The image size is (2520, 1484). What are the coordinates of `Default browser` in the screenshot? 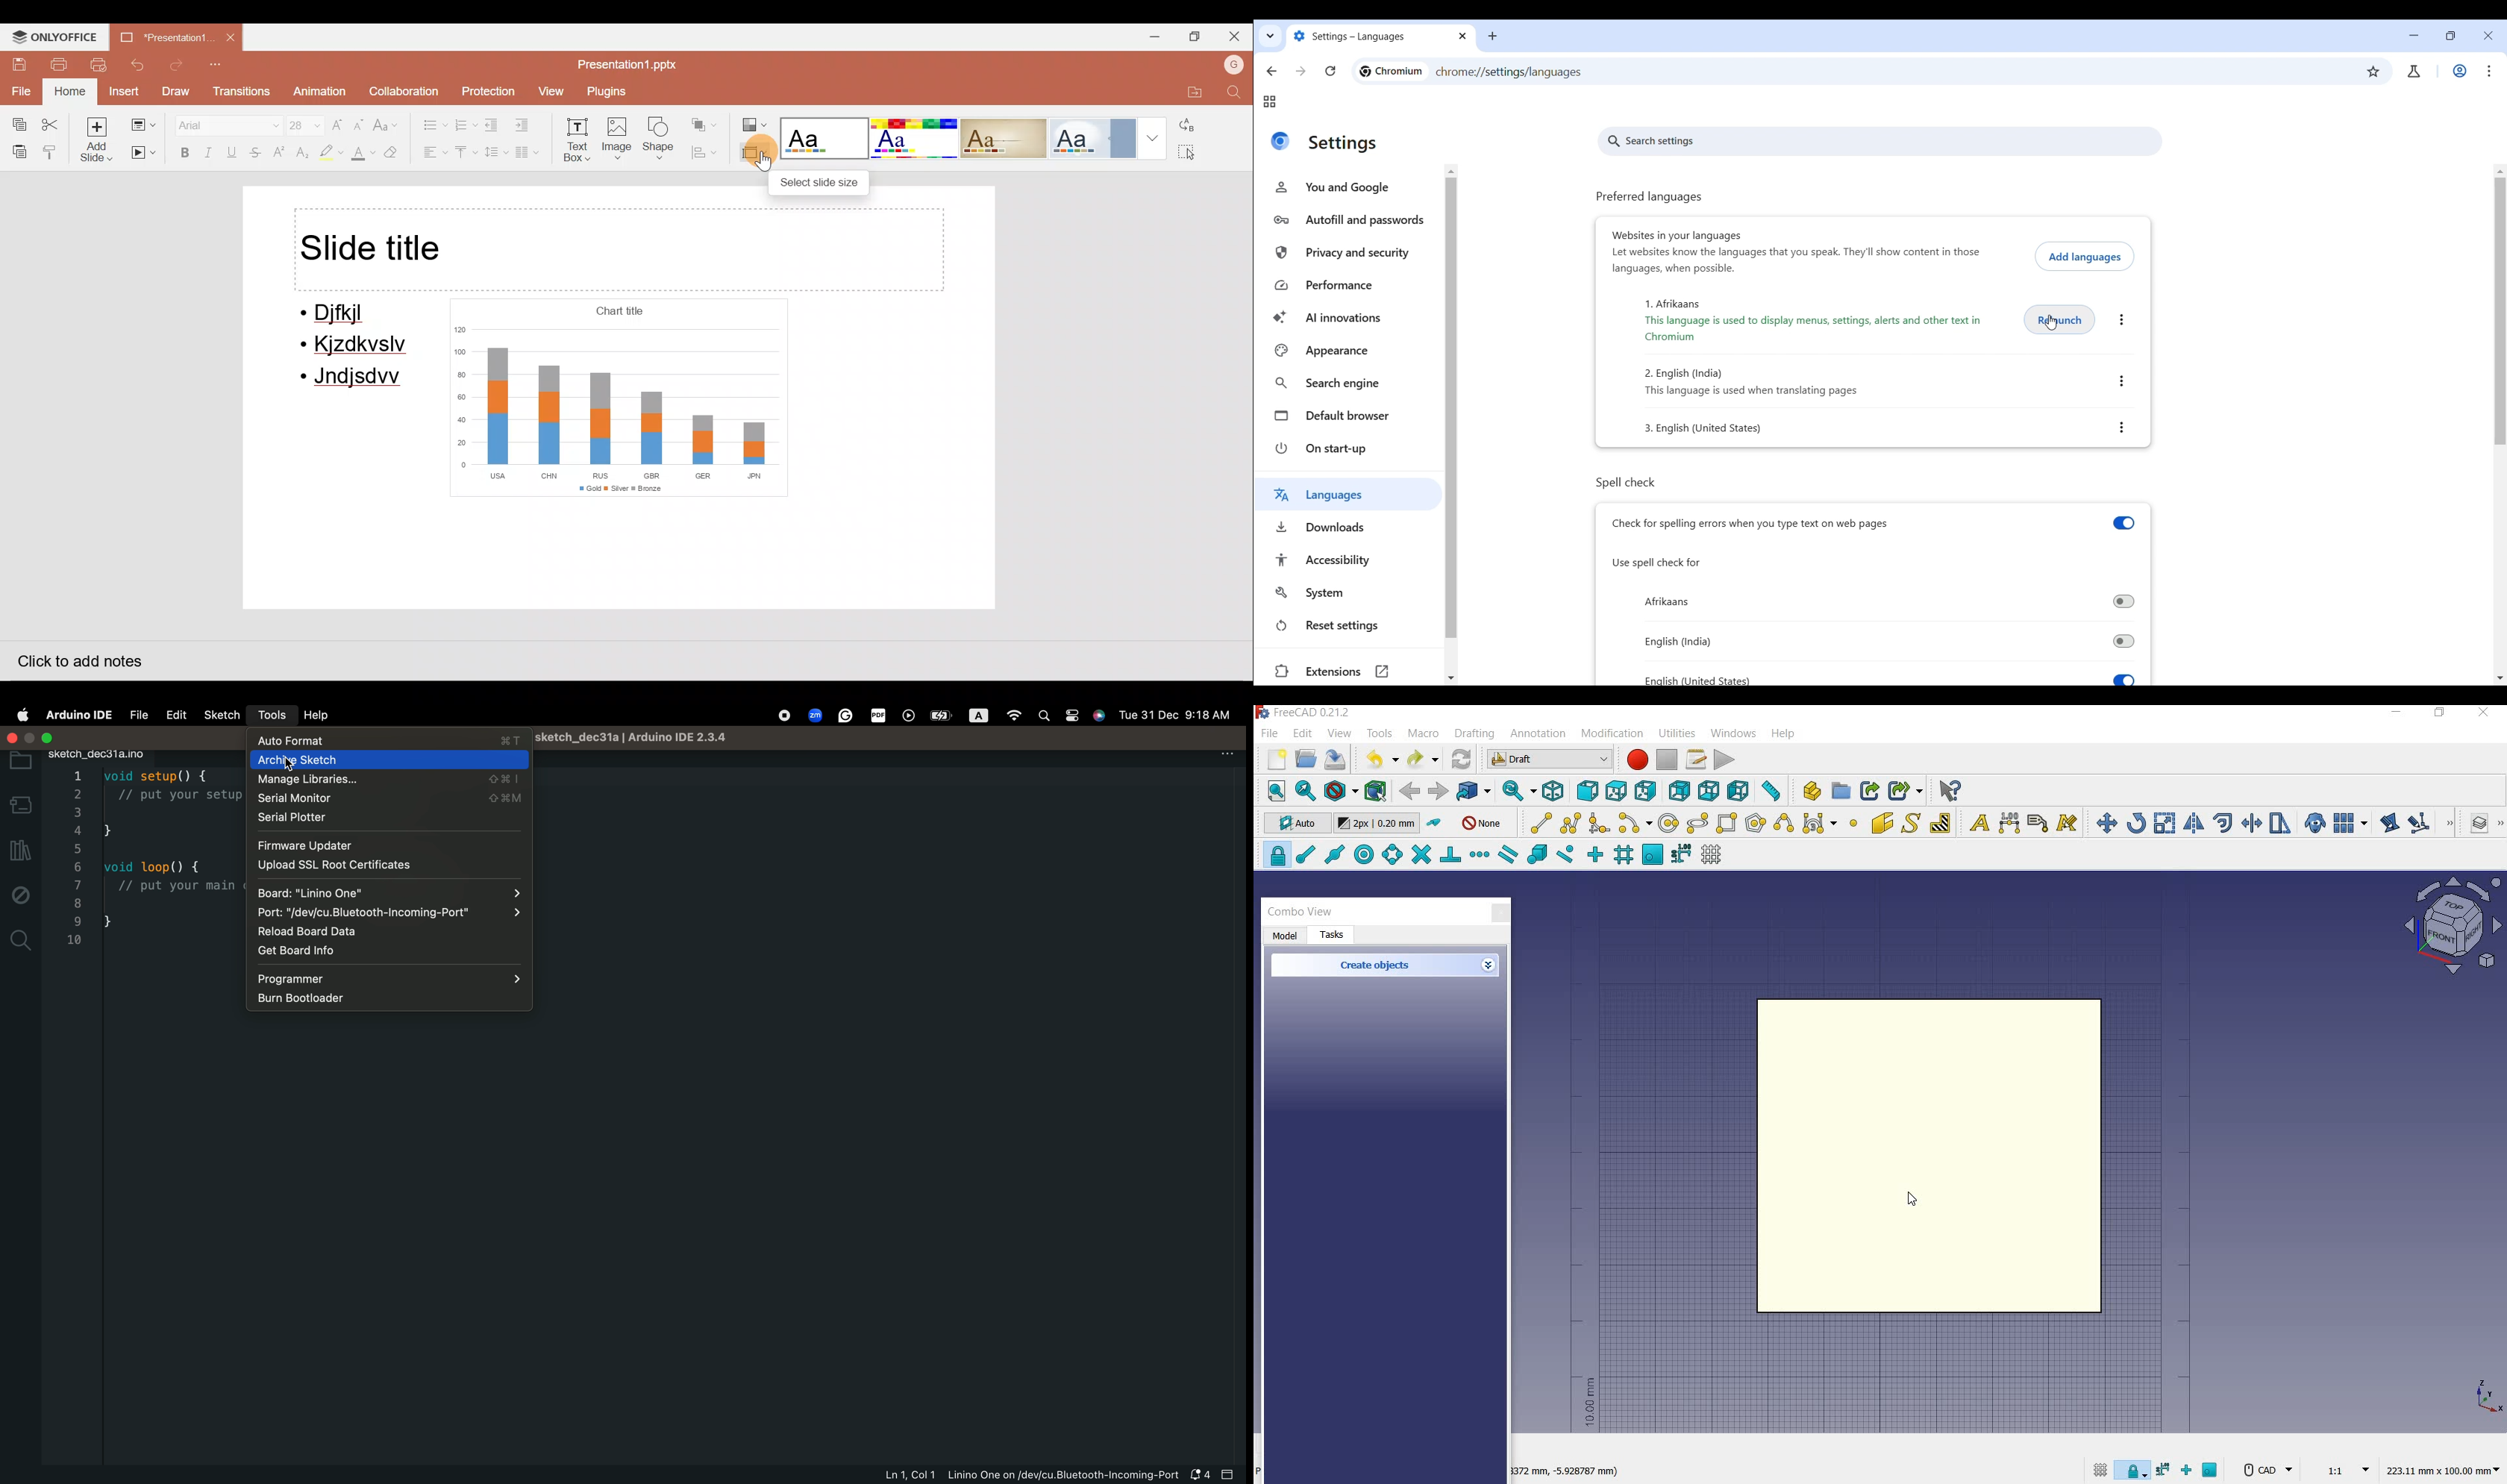 It's located at (1351, 415).